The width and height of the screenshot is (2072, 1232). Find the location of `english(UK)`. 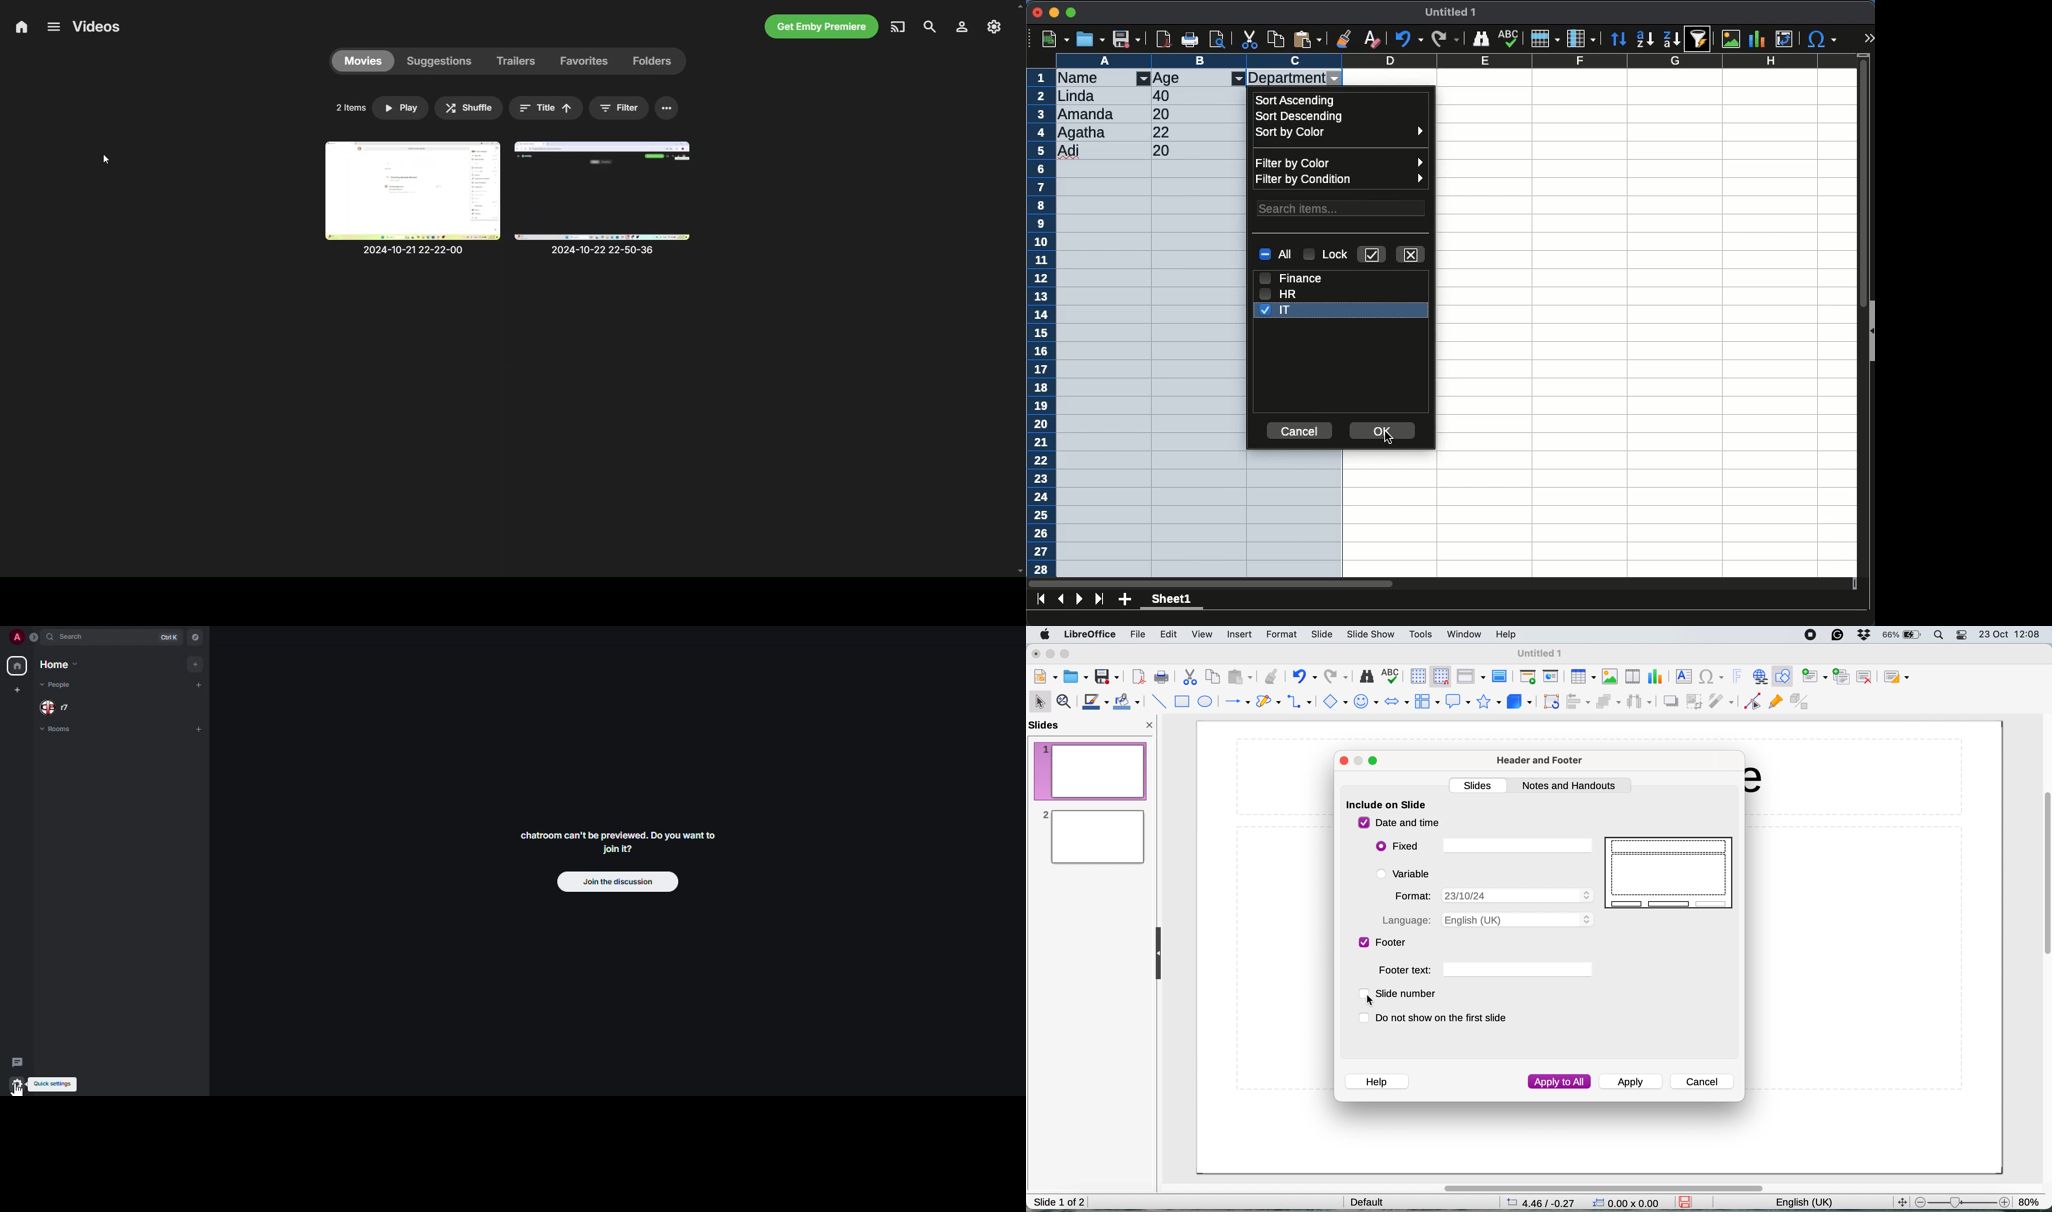

english(UK) is located at coordinates (1812, 1204).